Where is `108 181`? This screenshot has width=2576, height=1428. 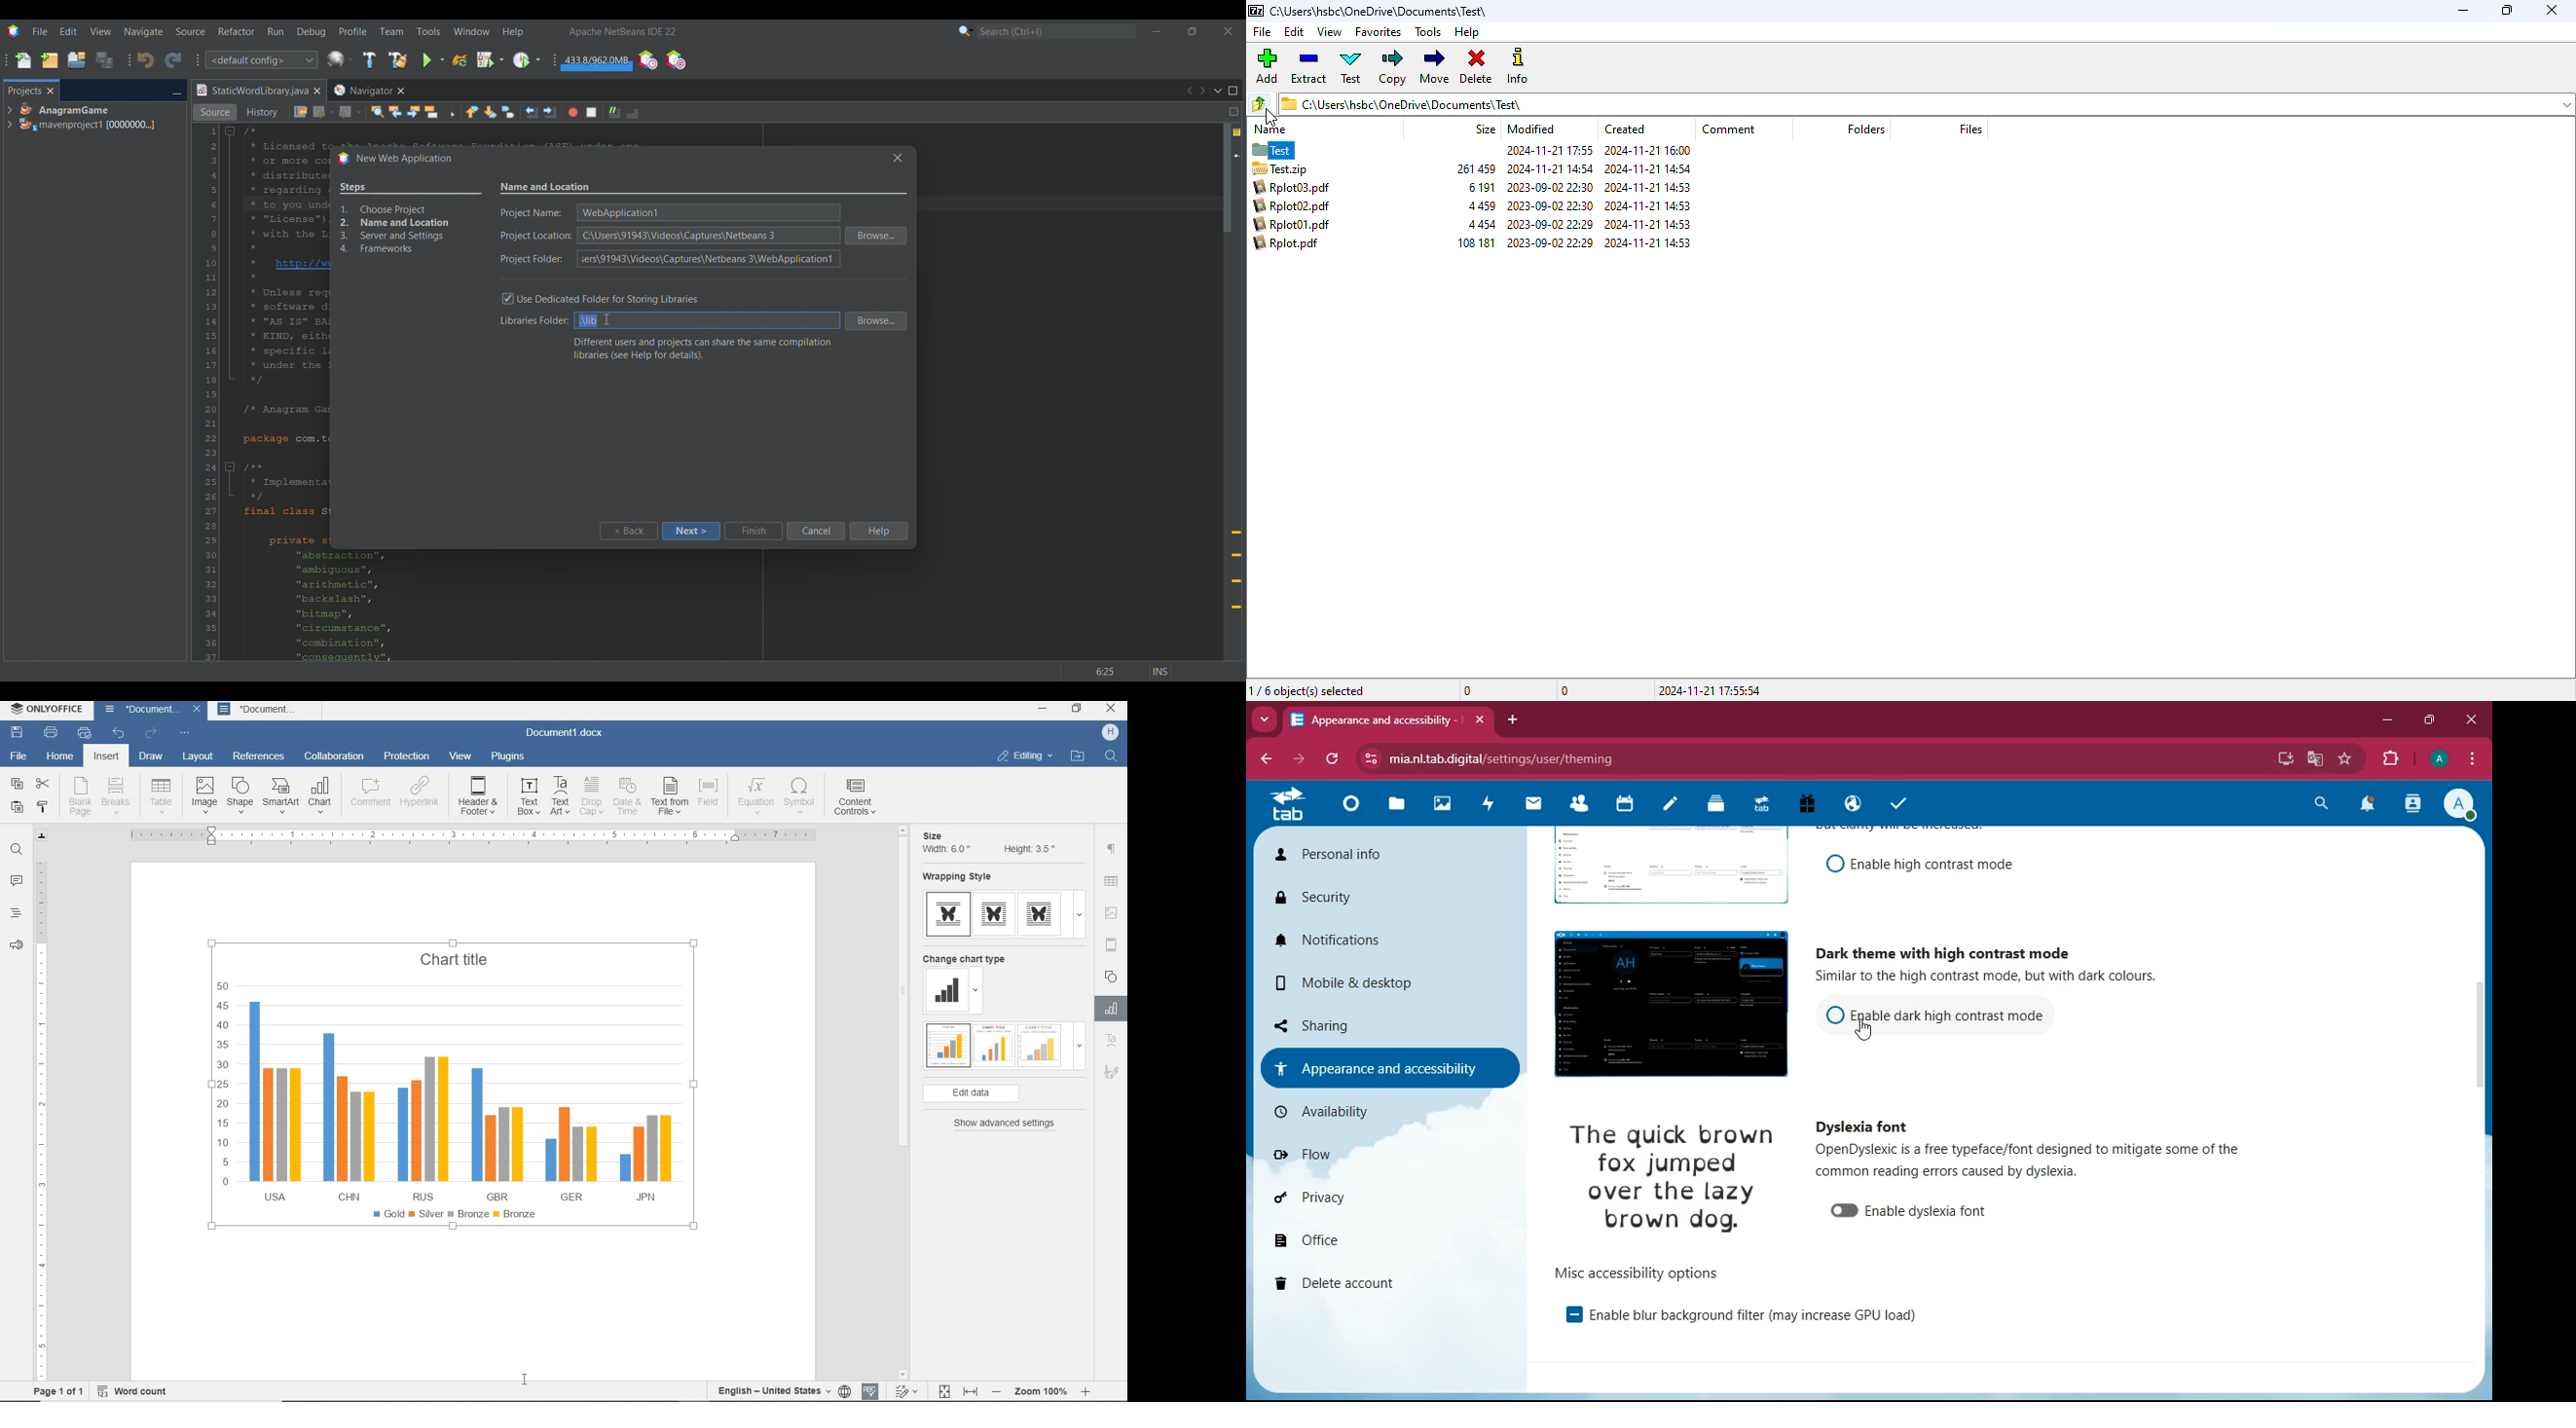 108 181 is located at coordinates (1475, 242).